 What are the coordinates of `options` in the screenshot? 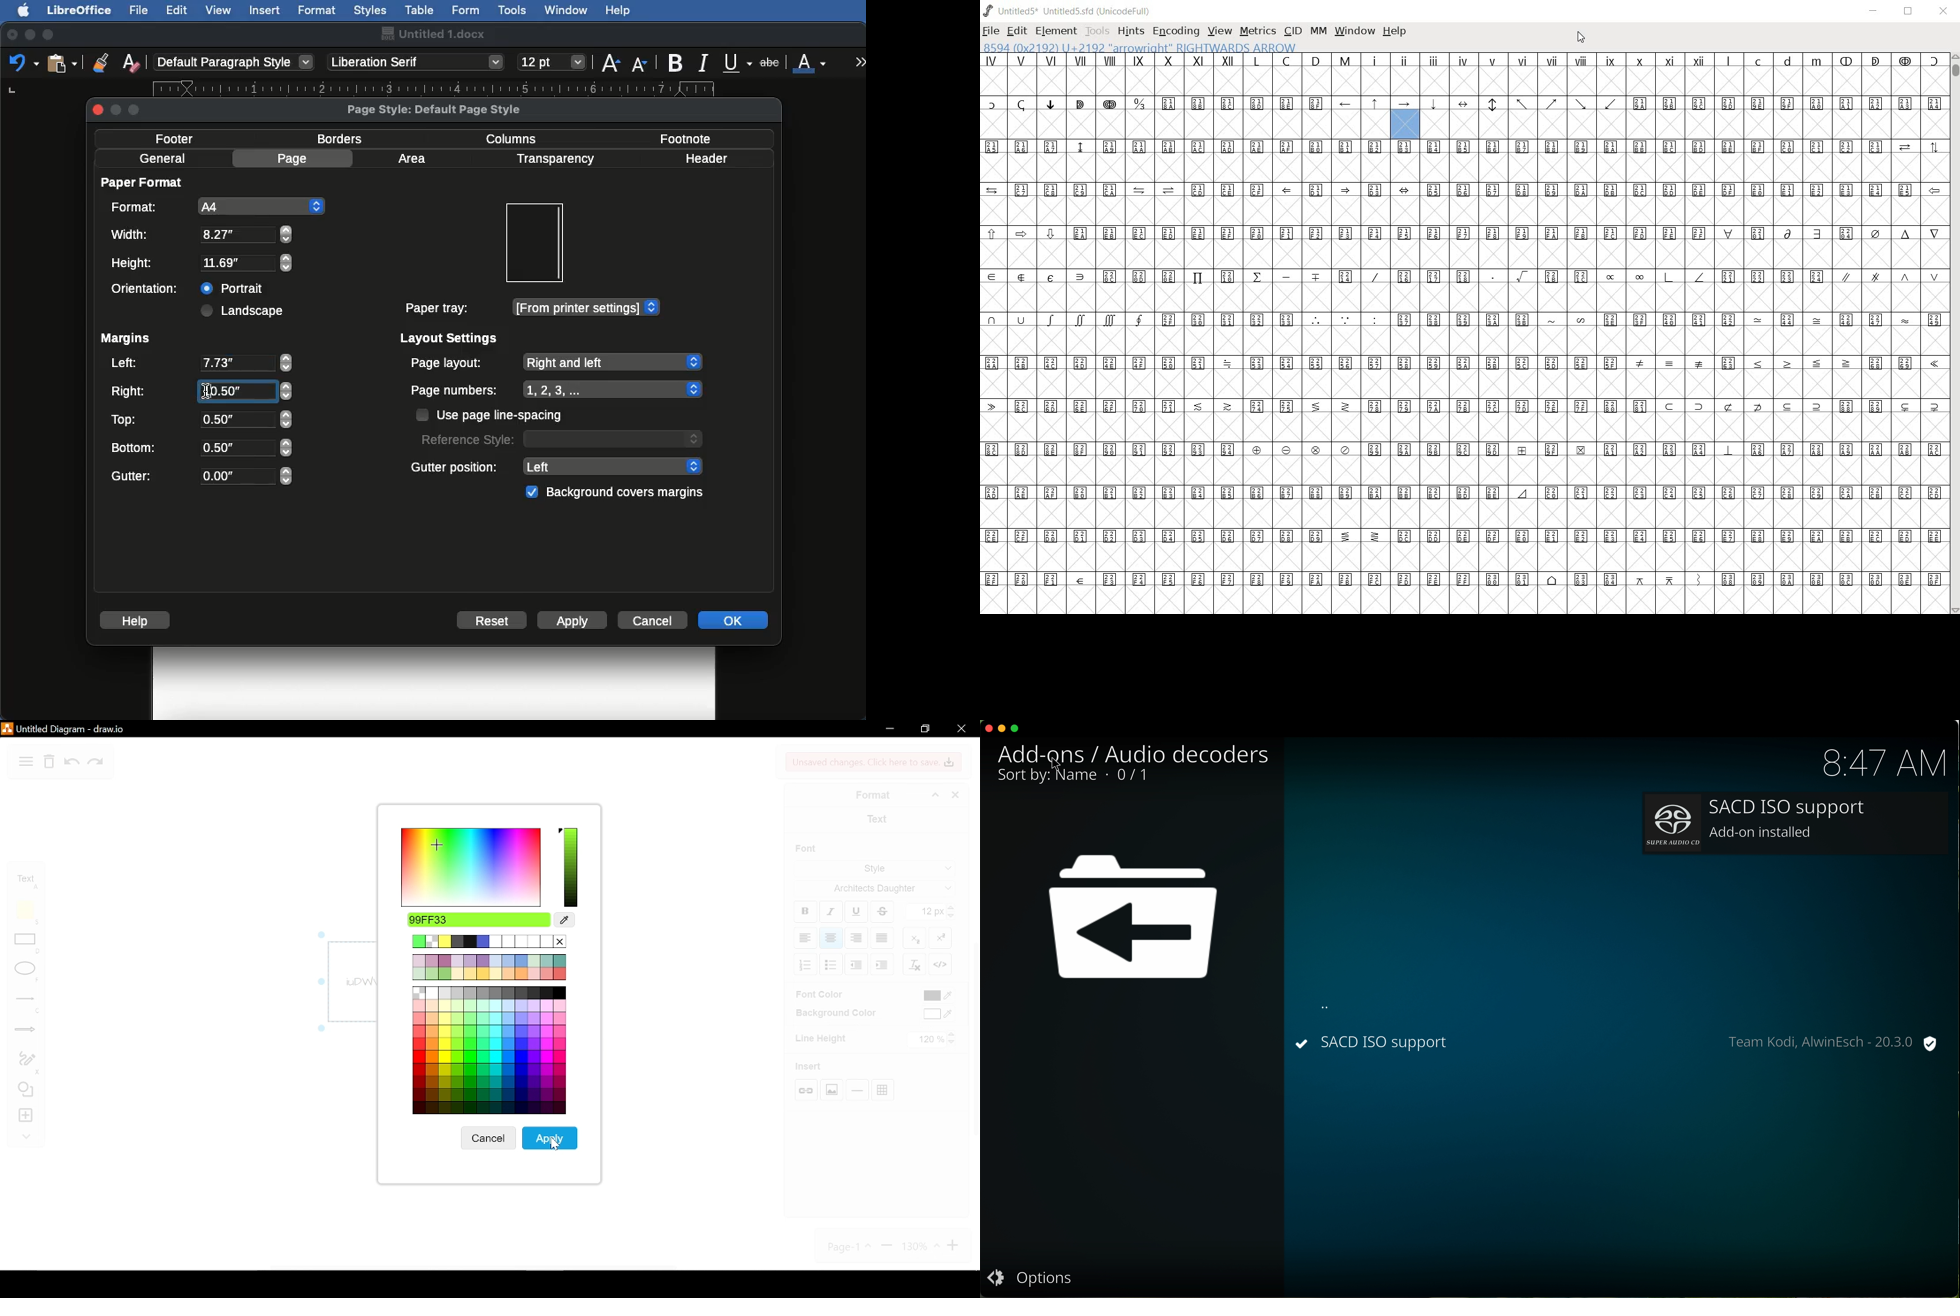 It's located at (1037, 1276).